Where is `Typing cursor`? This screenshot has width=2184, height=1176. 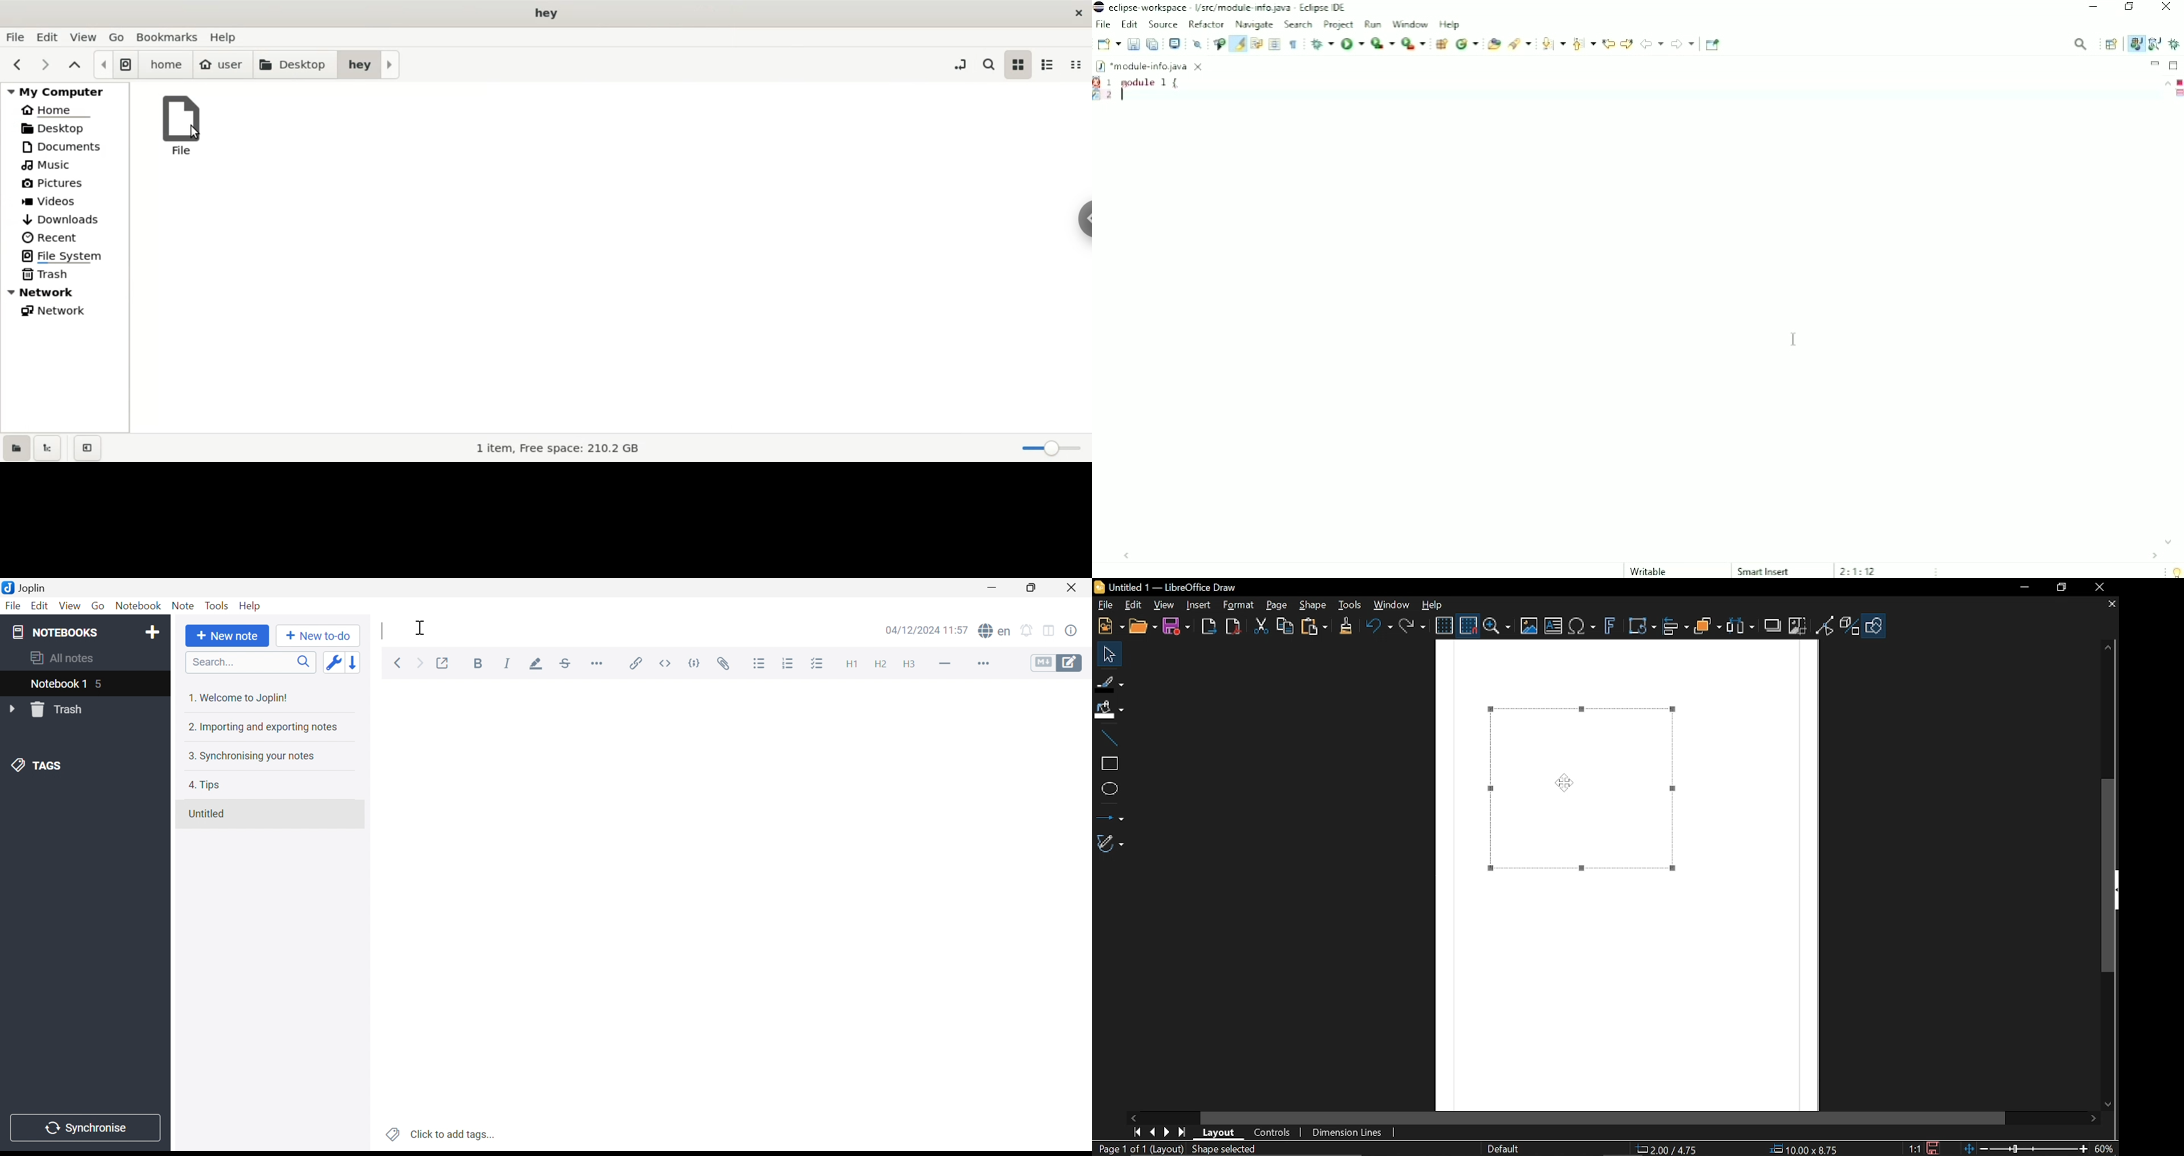 Typing cursor is located at coordinates (382, 632).